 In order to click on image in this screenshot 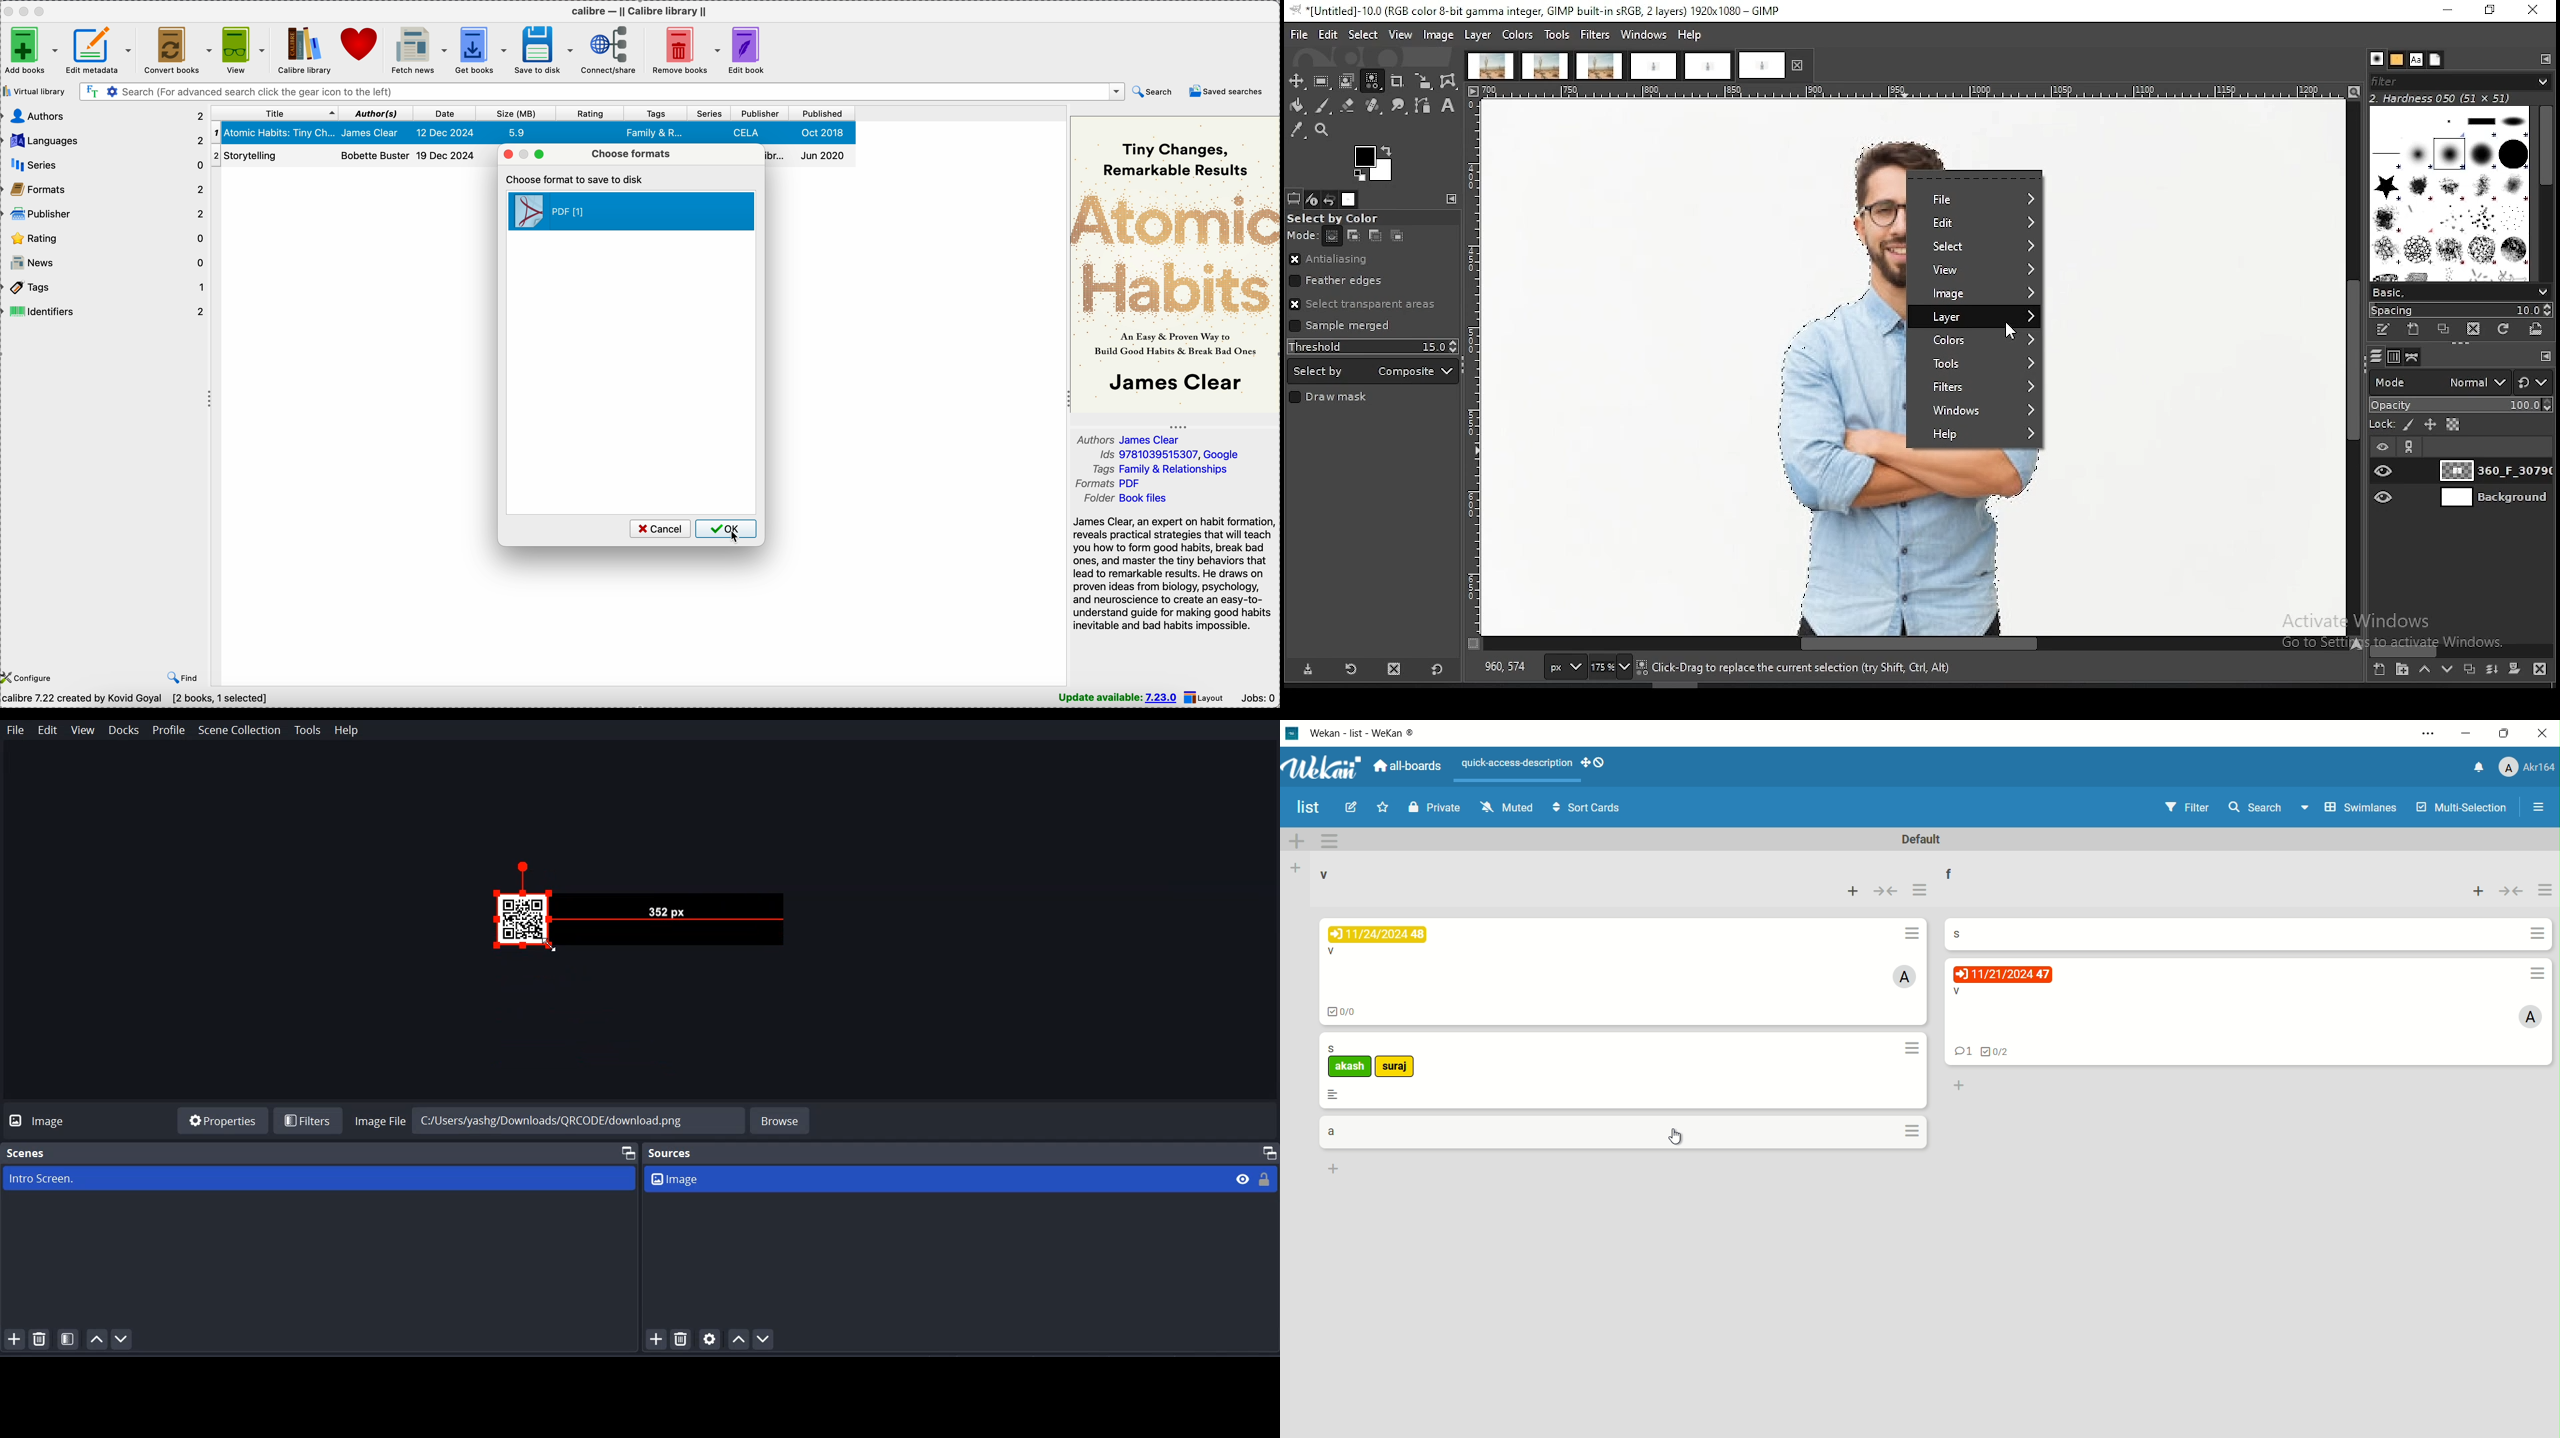, I will do `click(1972, 294)`.